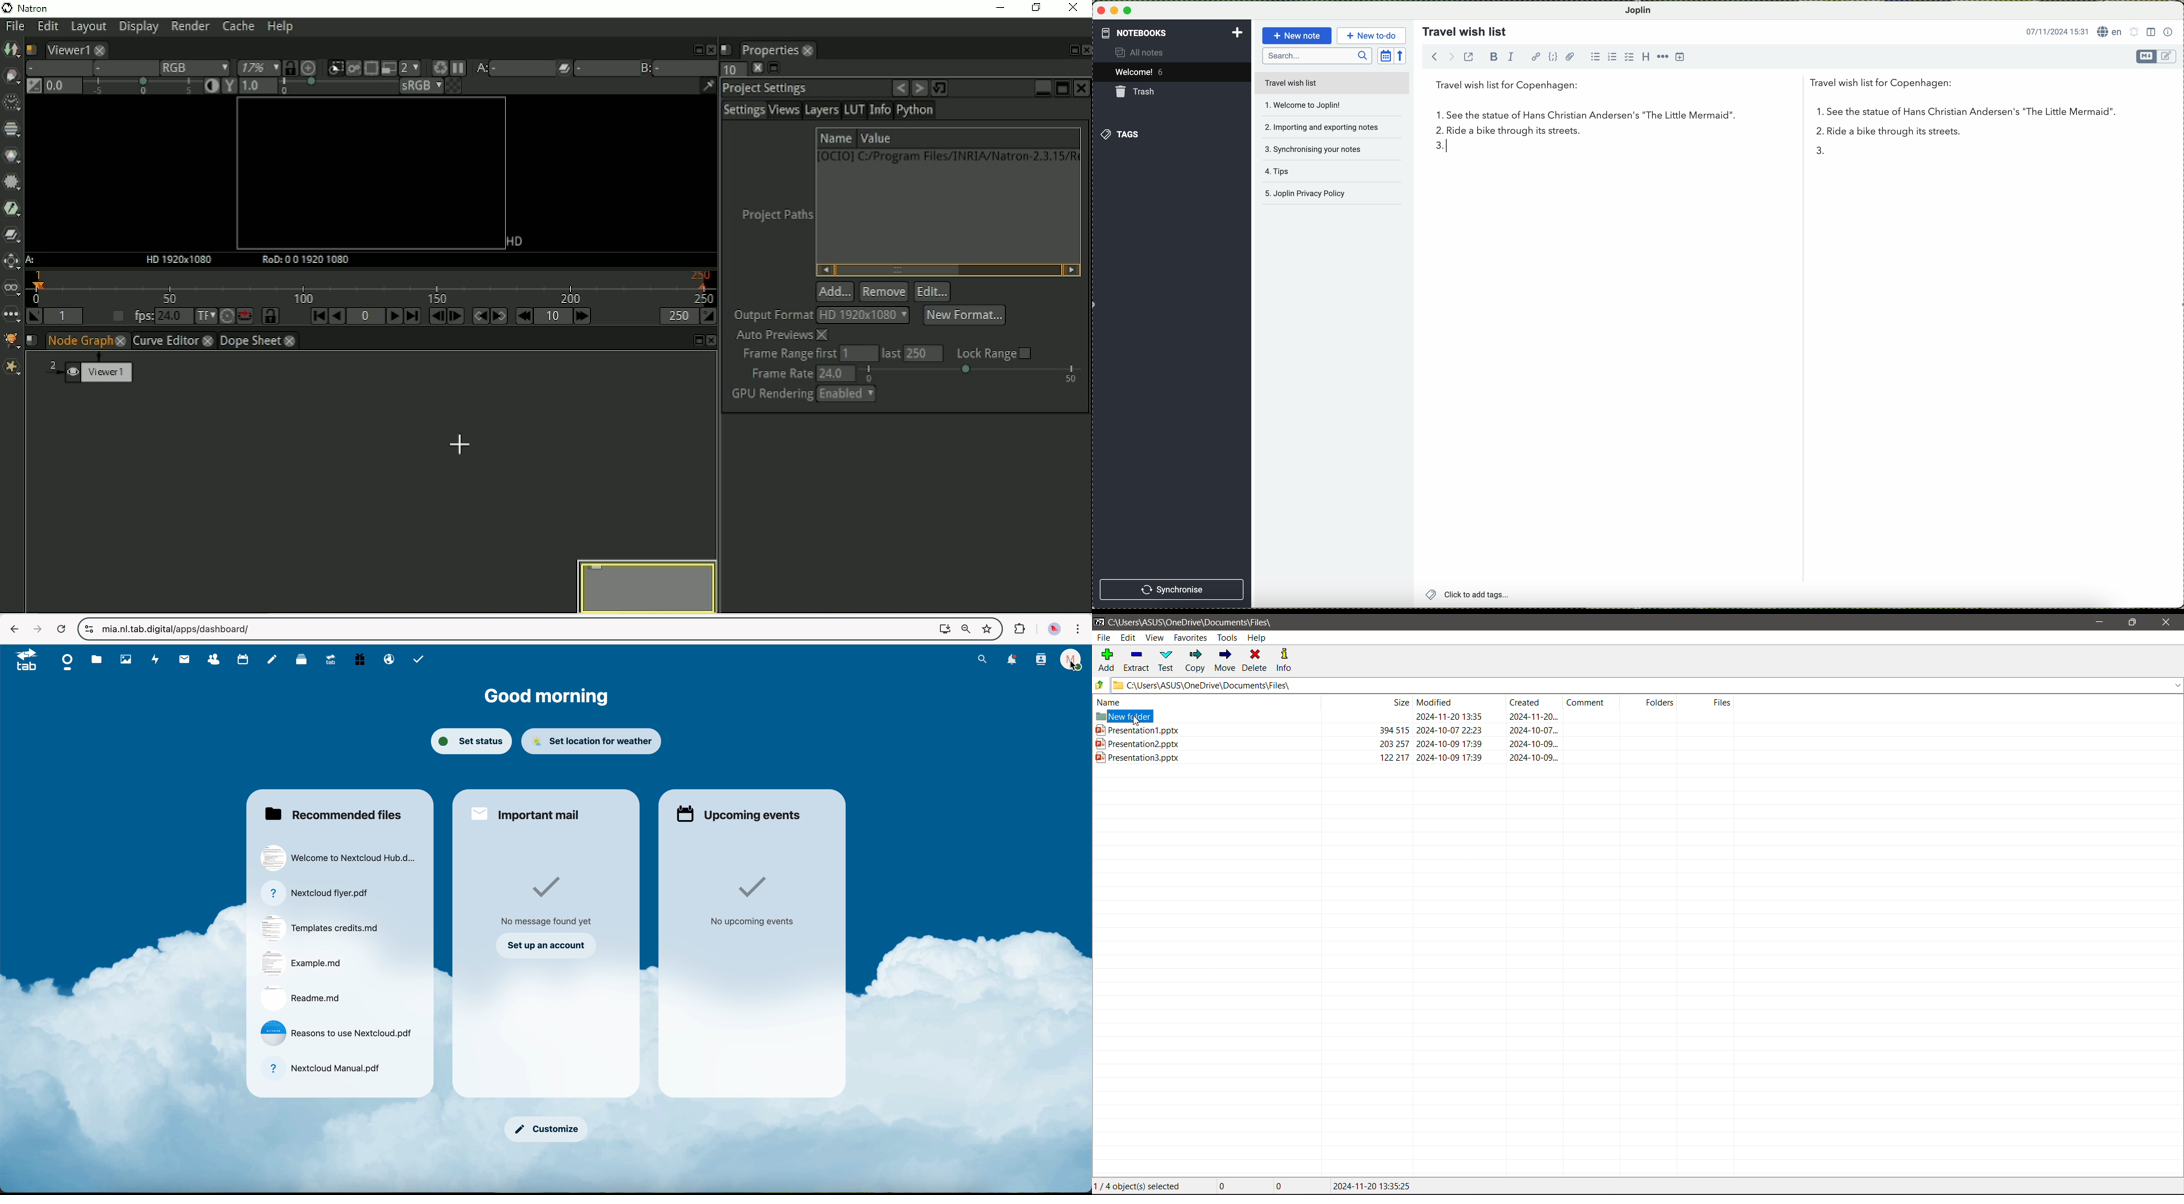 The width and height of the screenshot is (2184, 1204). I want to click on recommended files, so click(332, 815).